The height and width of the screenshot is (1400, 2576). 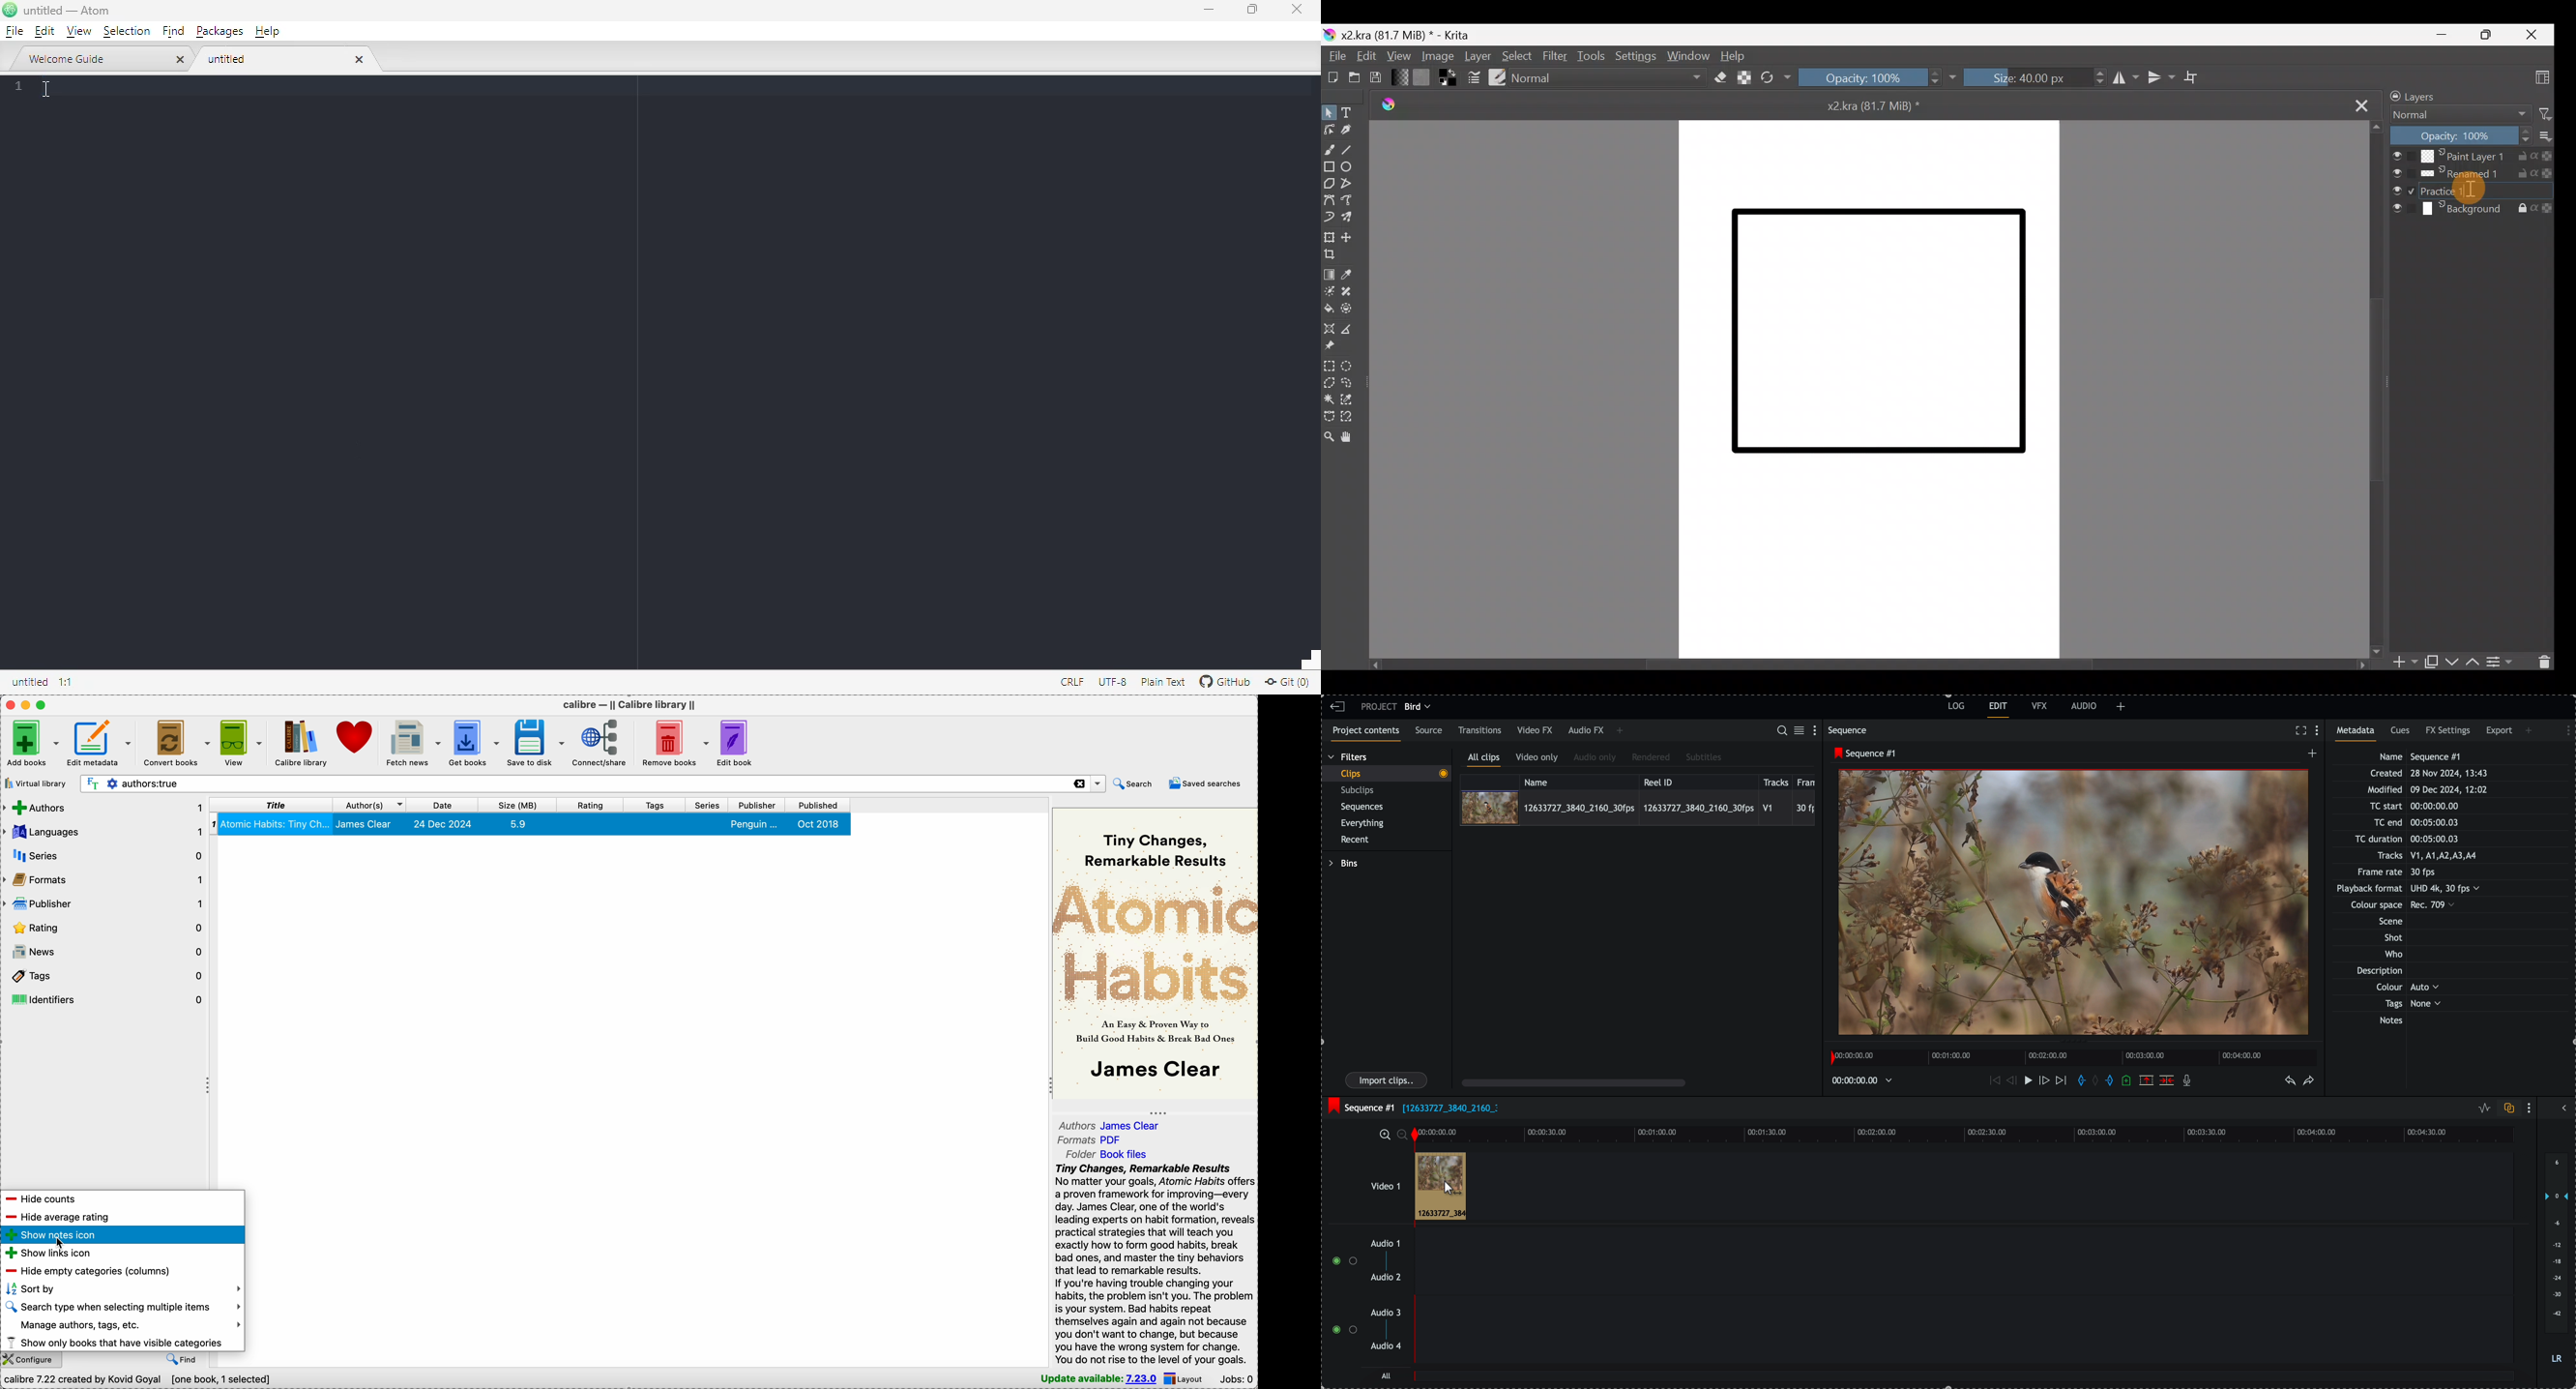 What do you see at coordinates (758, 805) in the screenshot?
I see `publisher` at bounding box center [758, 805].